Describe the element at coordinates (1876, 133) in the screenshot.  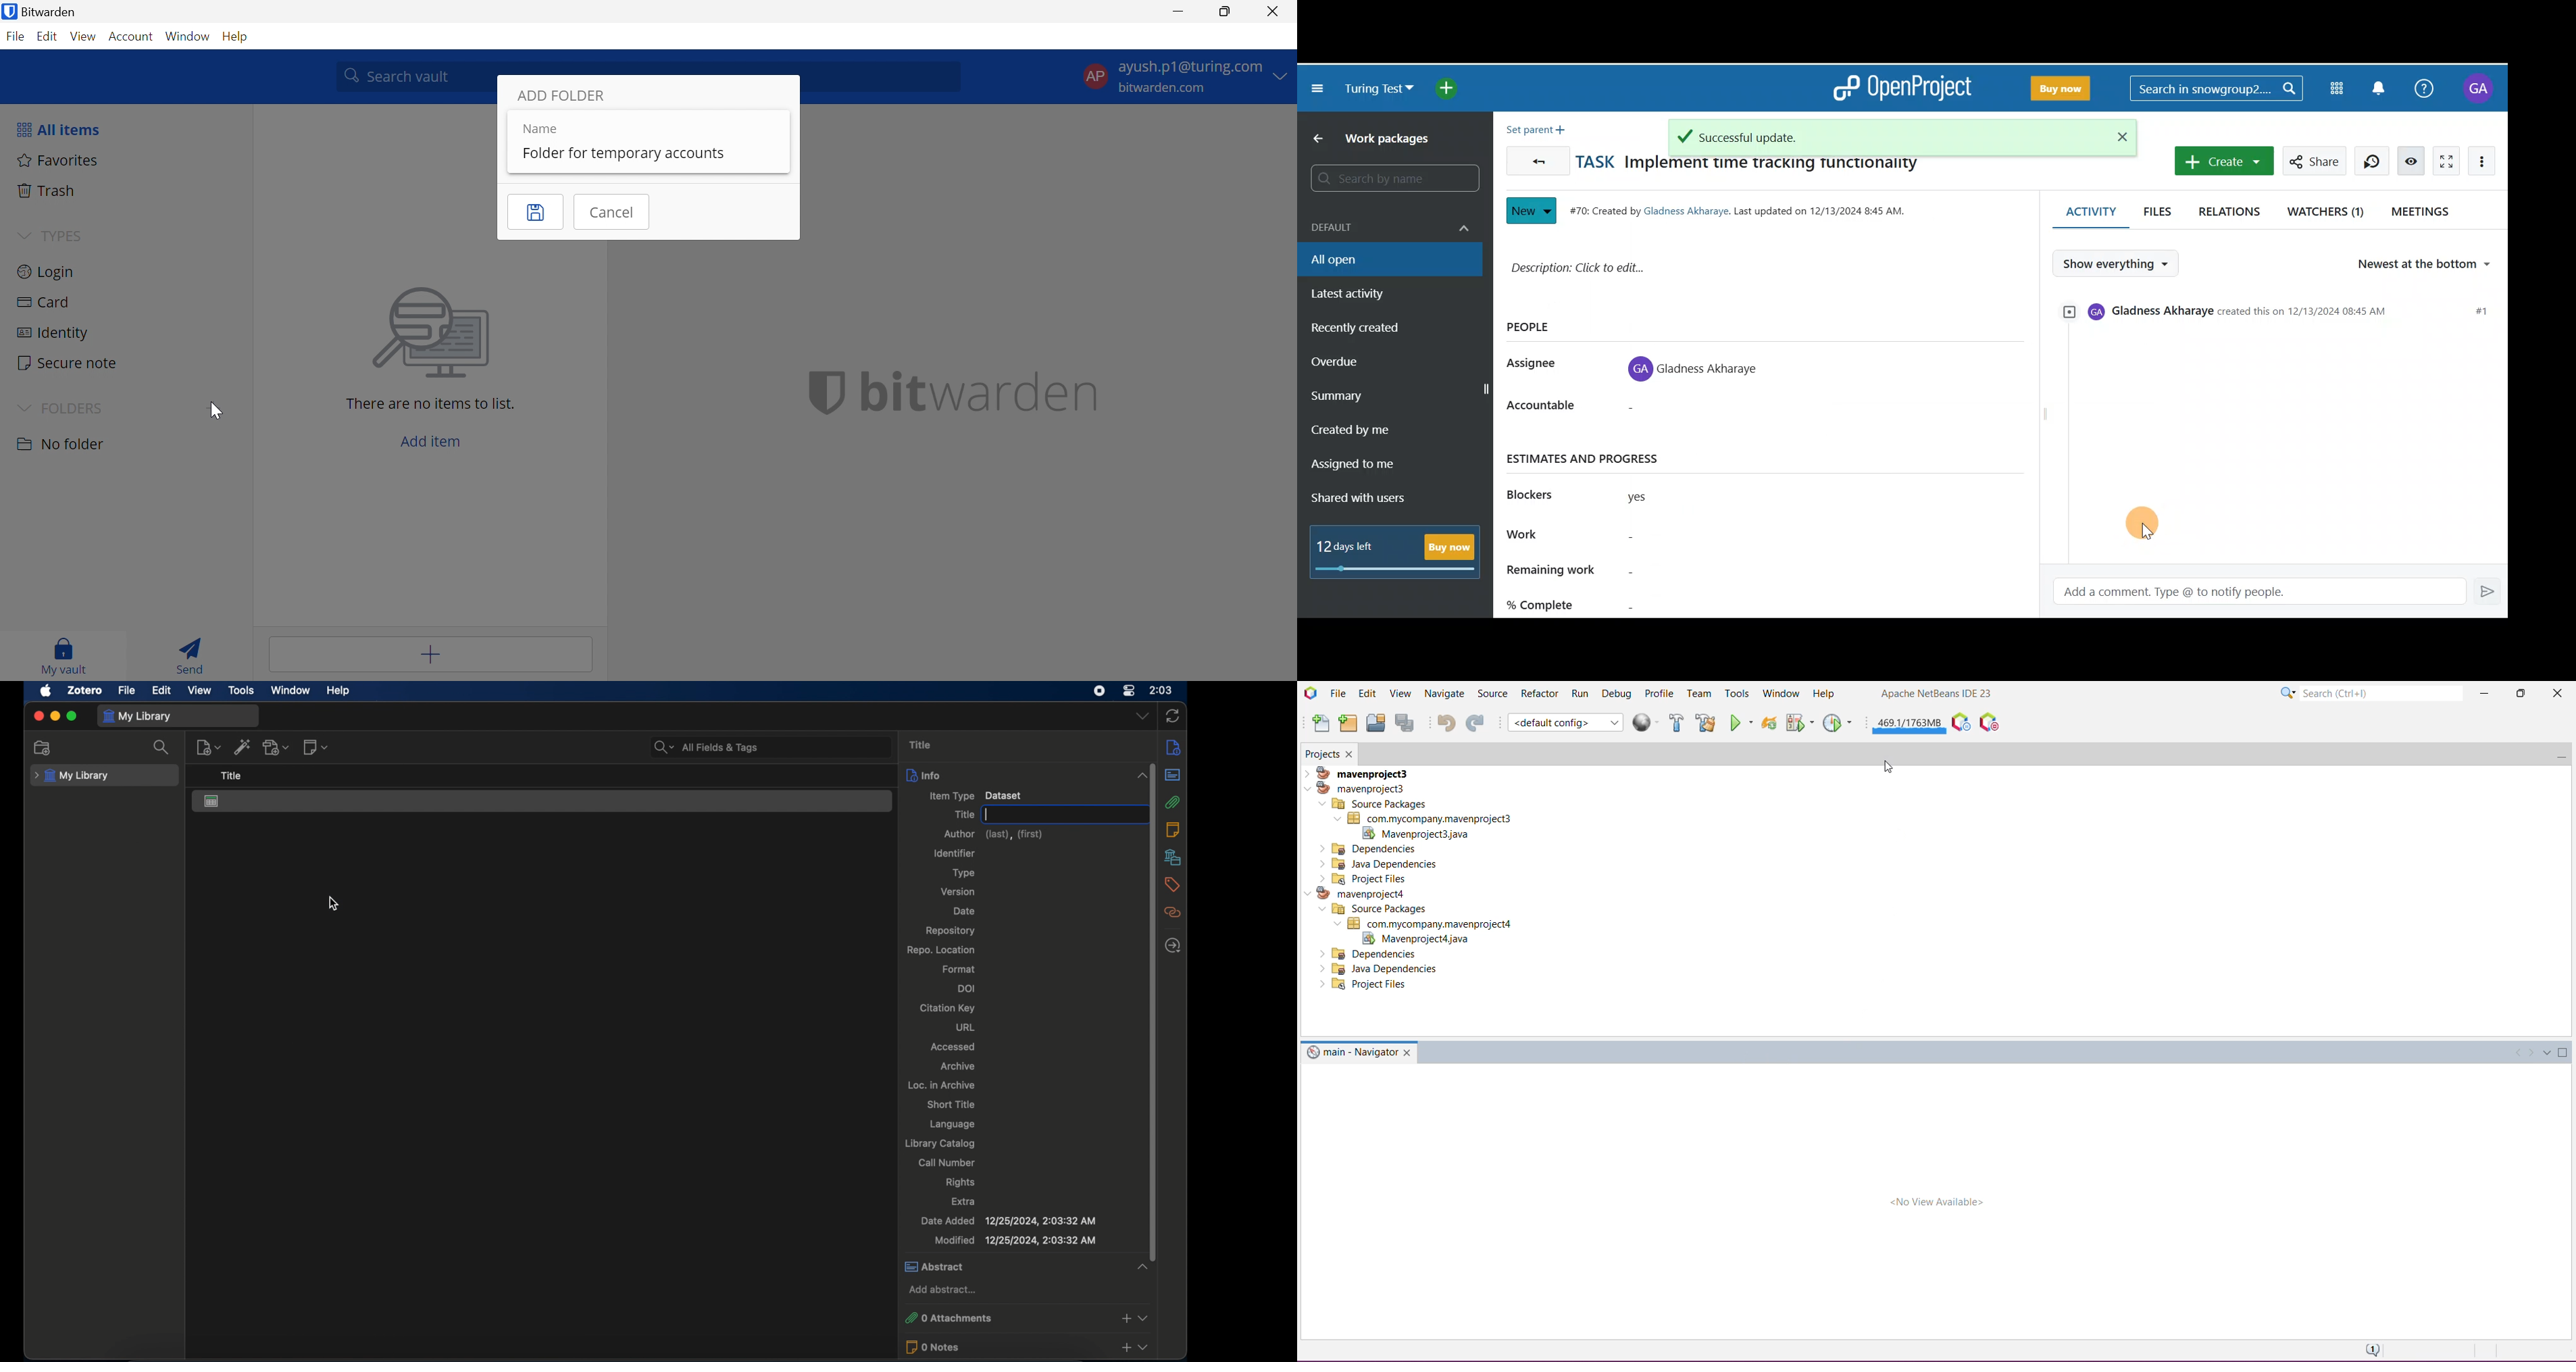
I see `Successful update.` at that location.